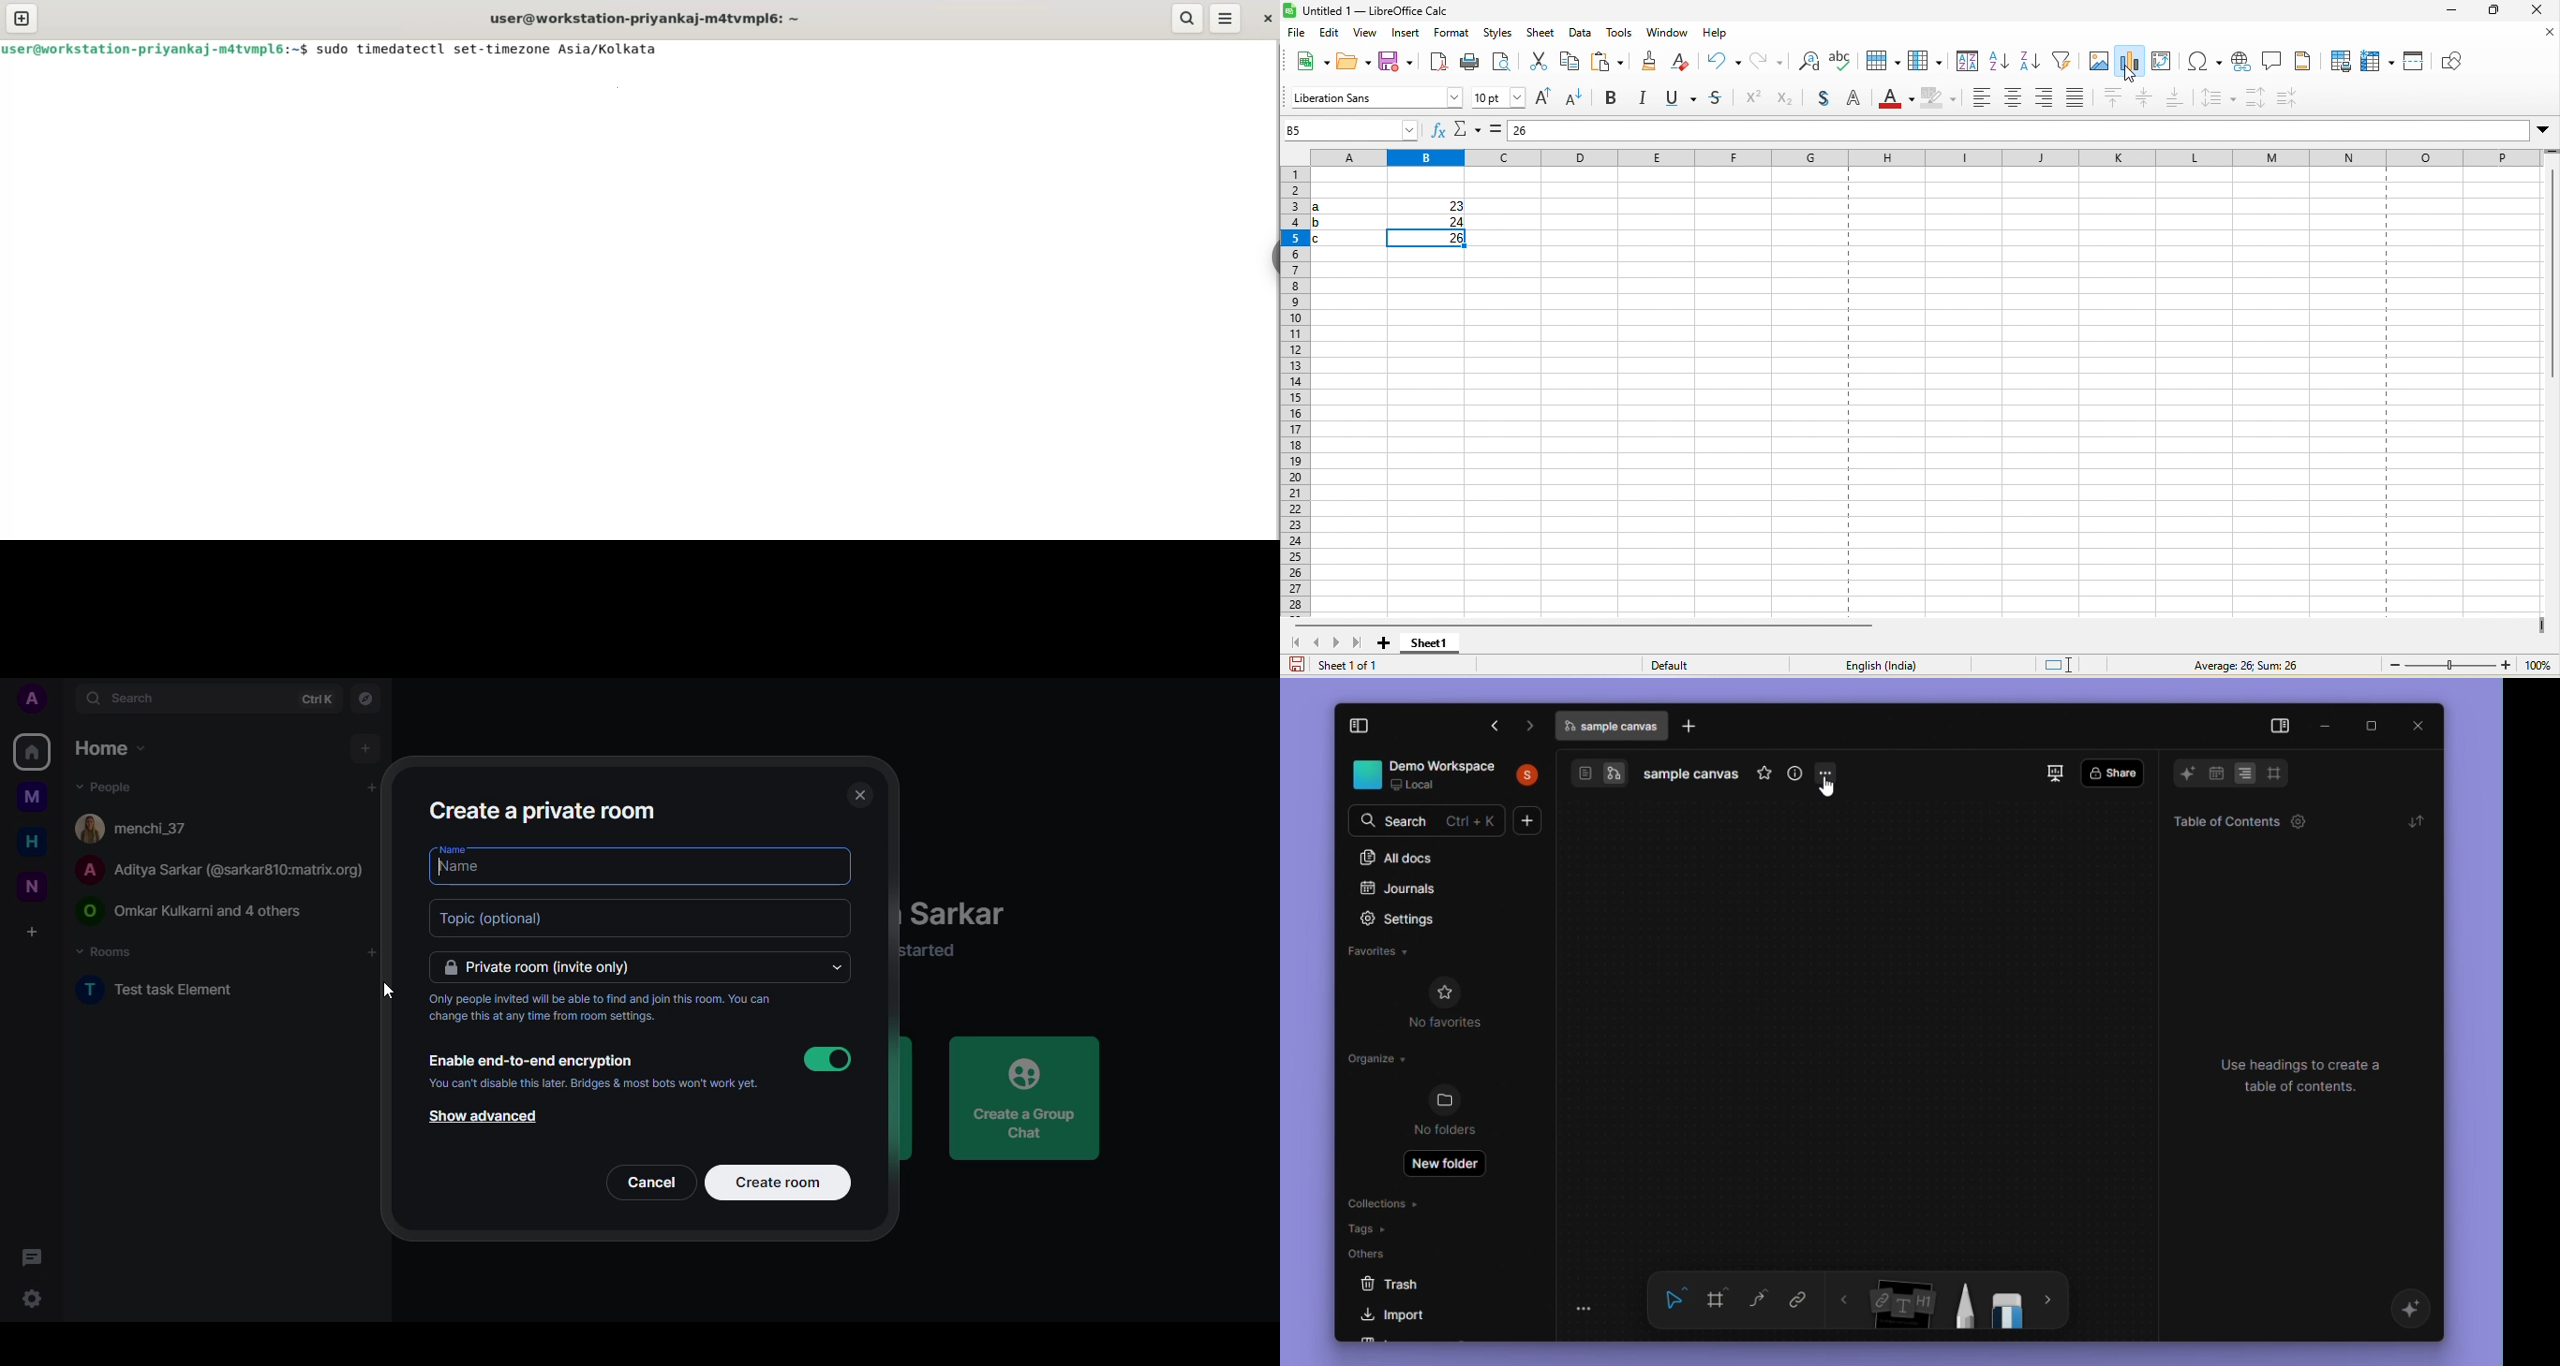 Image resolution: width=2576 pixels, height=1372 pixels. What do you see at coordinates (1685, 61) in the screenshot?
I see `clear direct formatting` at bounding box center [1685, 61].